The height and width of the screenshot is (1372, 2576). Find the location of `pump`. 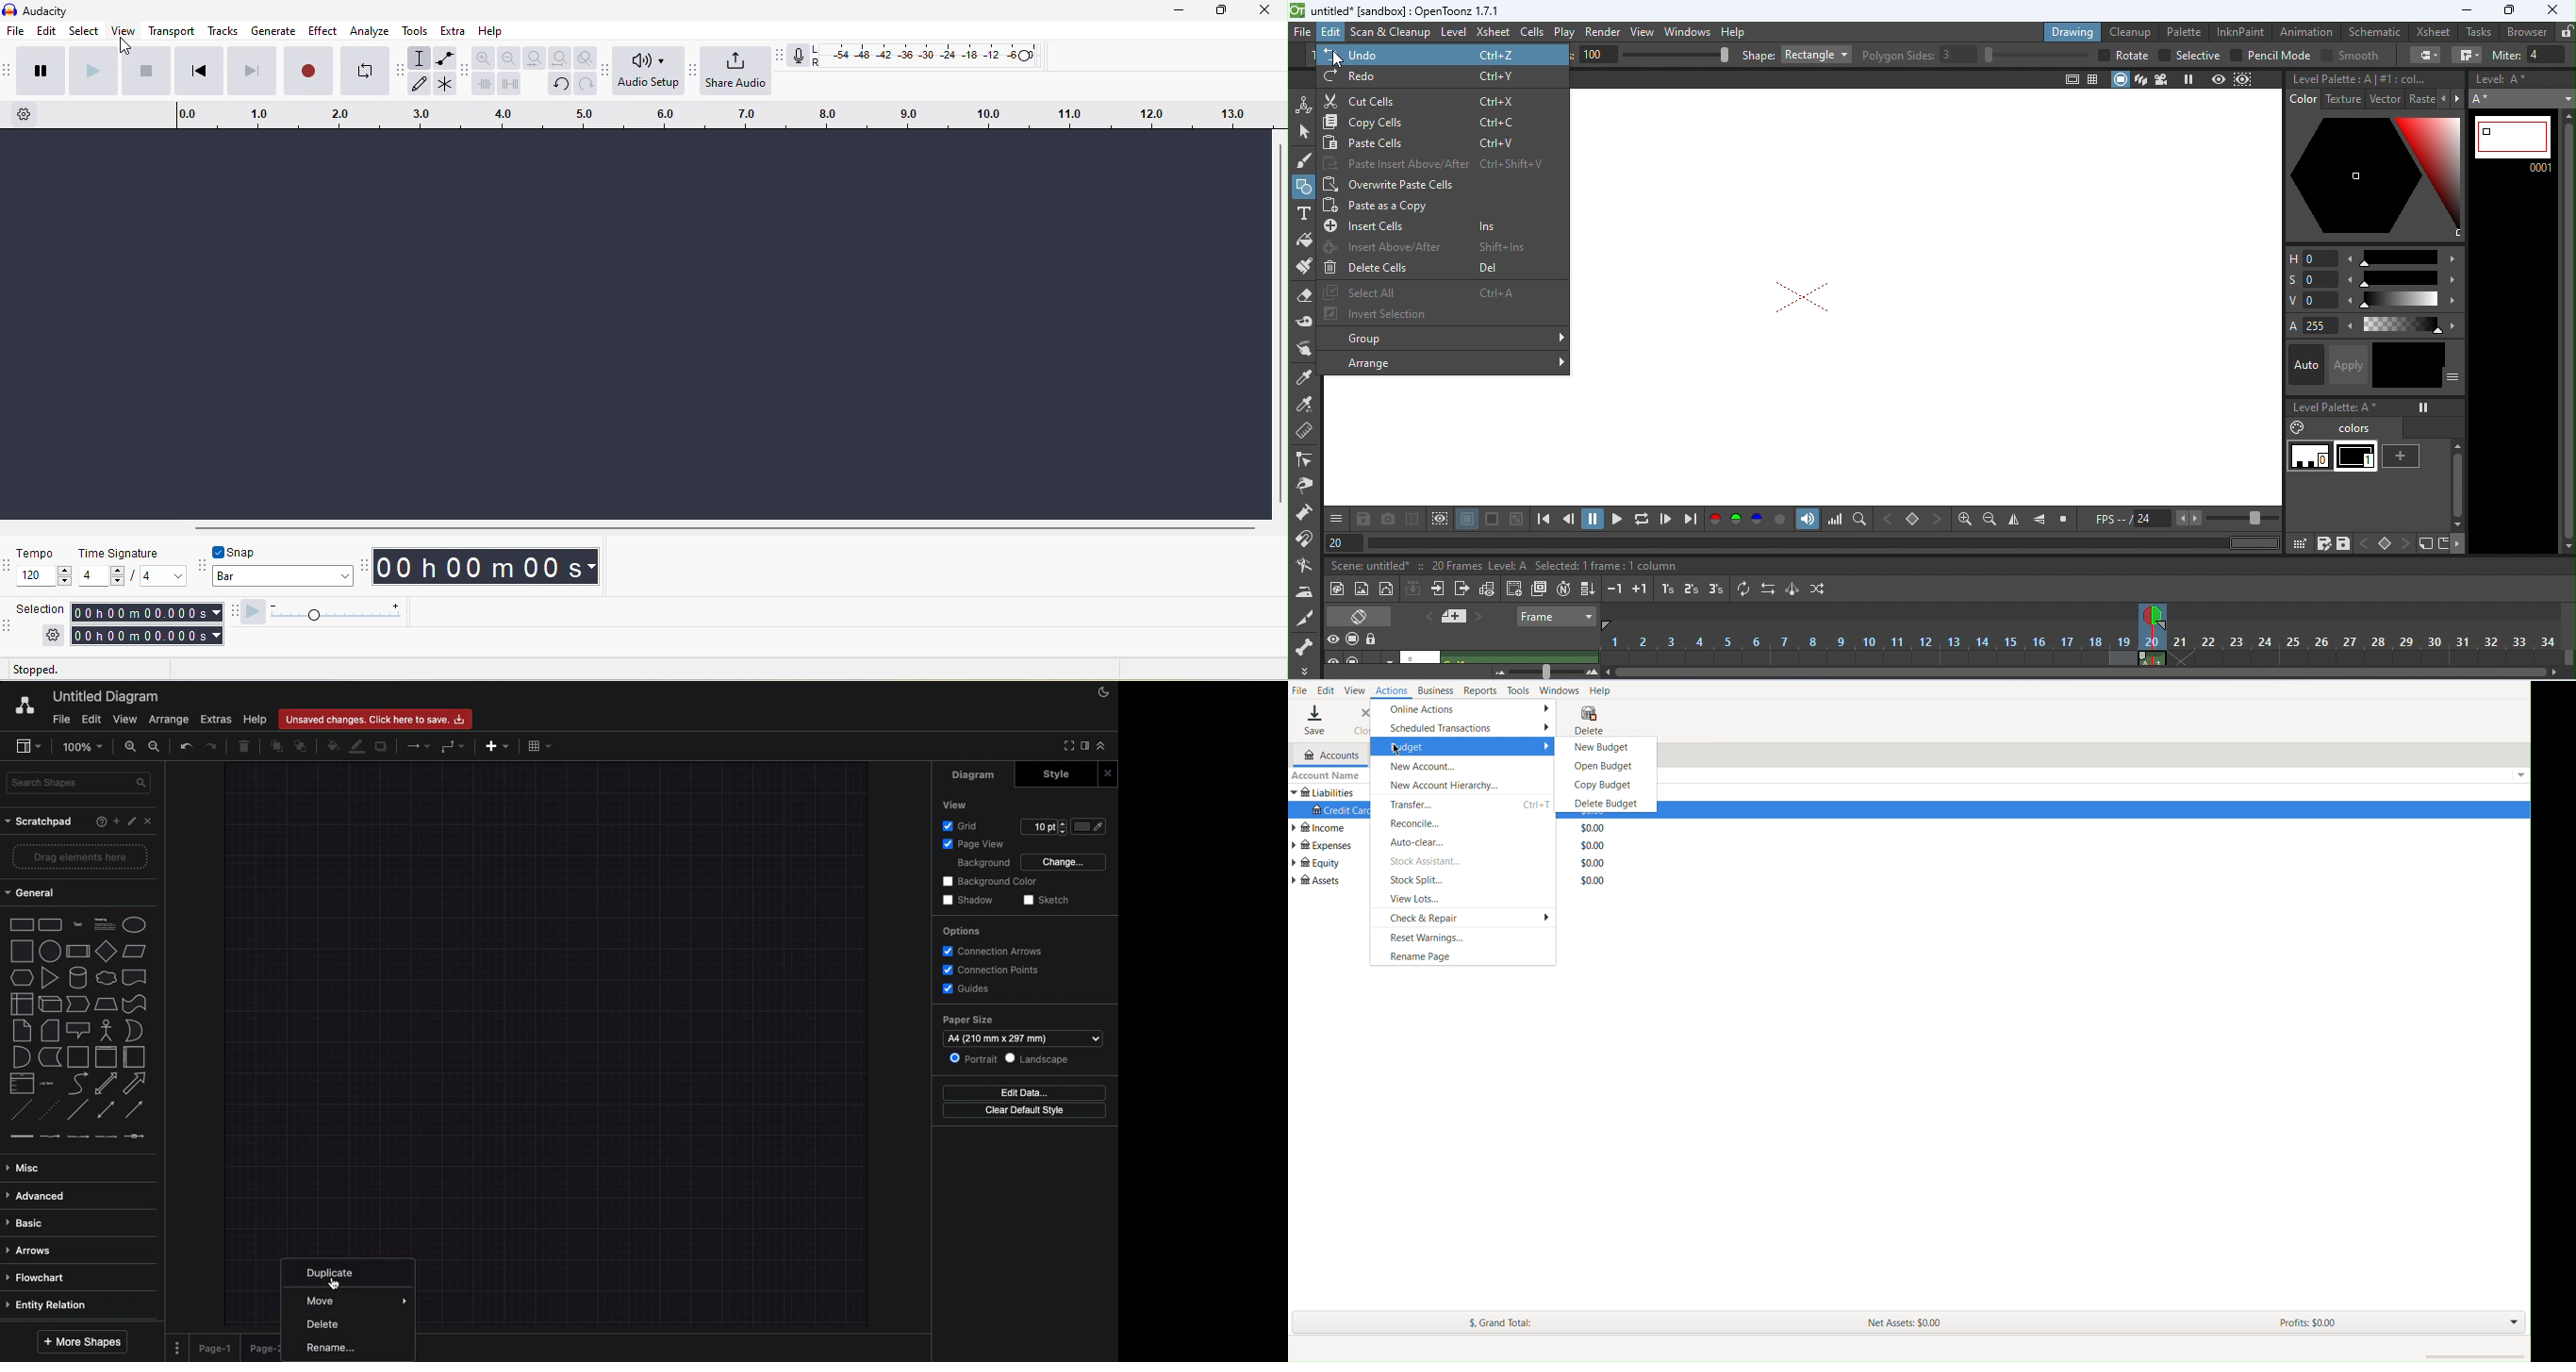

pump is located at coordinates (1305, 511).